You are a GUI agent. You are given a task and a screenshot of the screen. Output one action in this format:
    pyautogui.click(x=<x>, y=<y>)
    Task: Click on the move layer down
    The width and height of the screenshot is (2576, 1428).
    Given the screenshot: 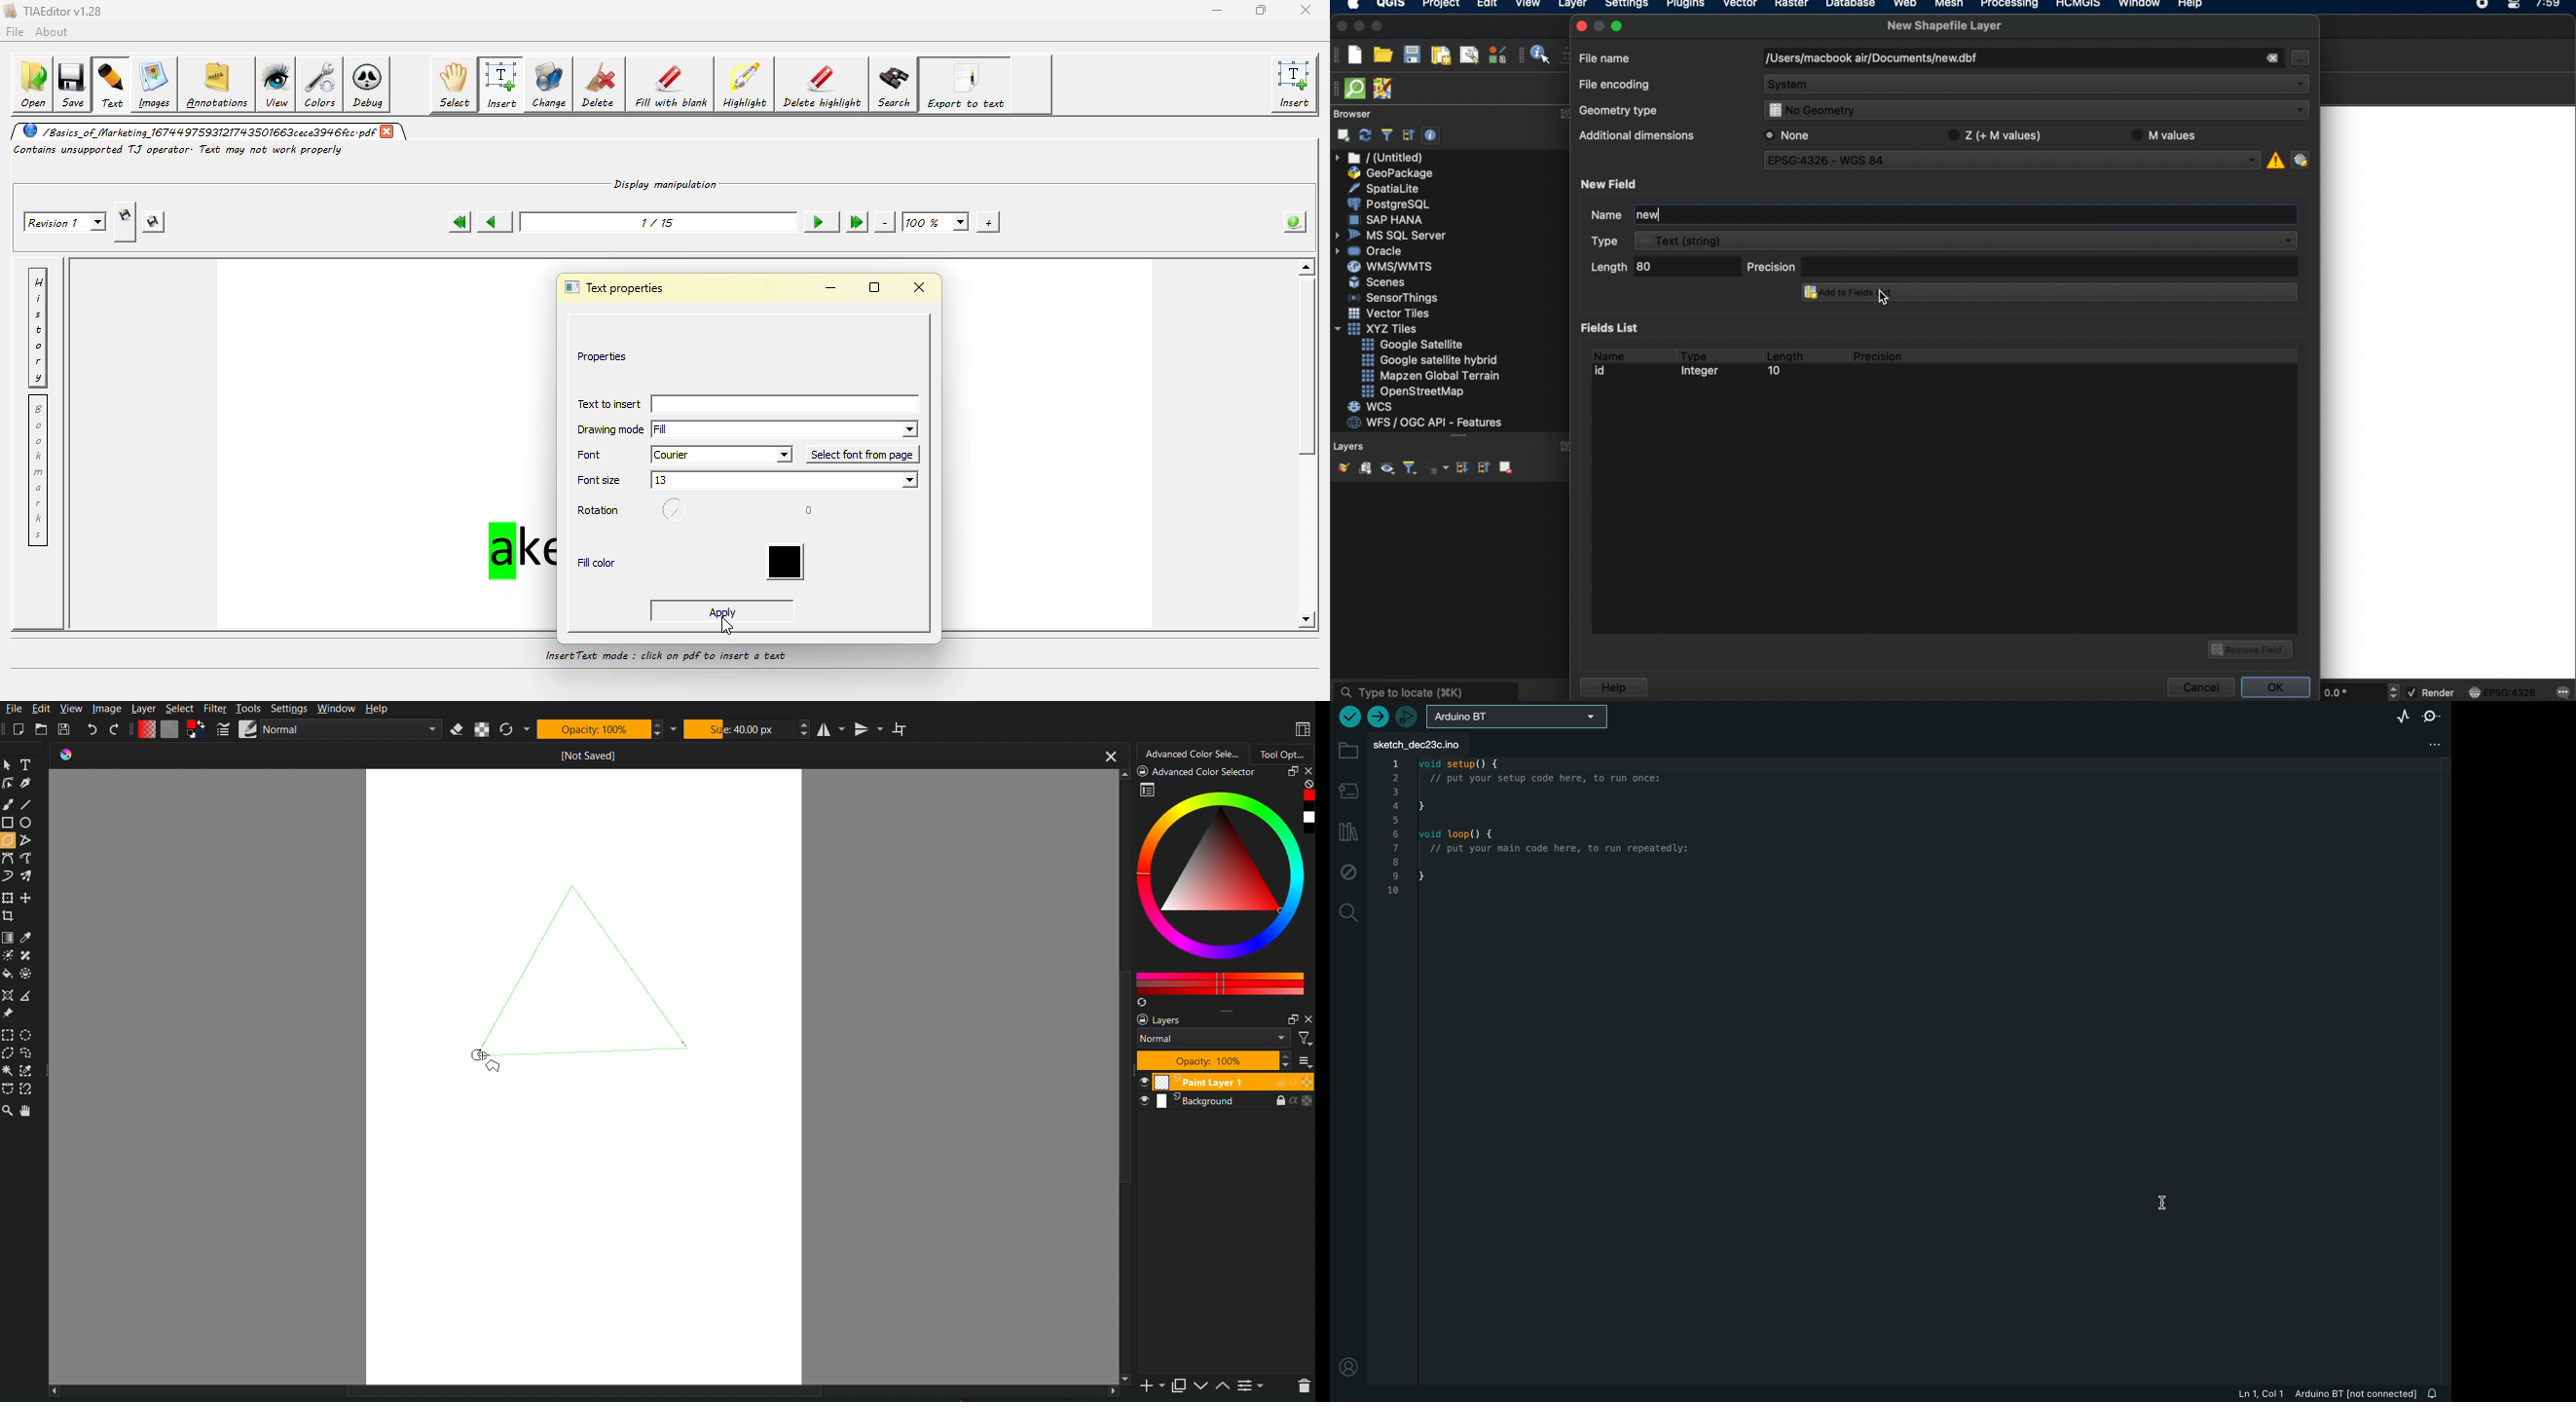 What is the action you would take?
    pyautogui.click(x=1201, y=1388)
    